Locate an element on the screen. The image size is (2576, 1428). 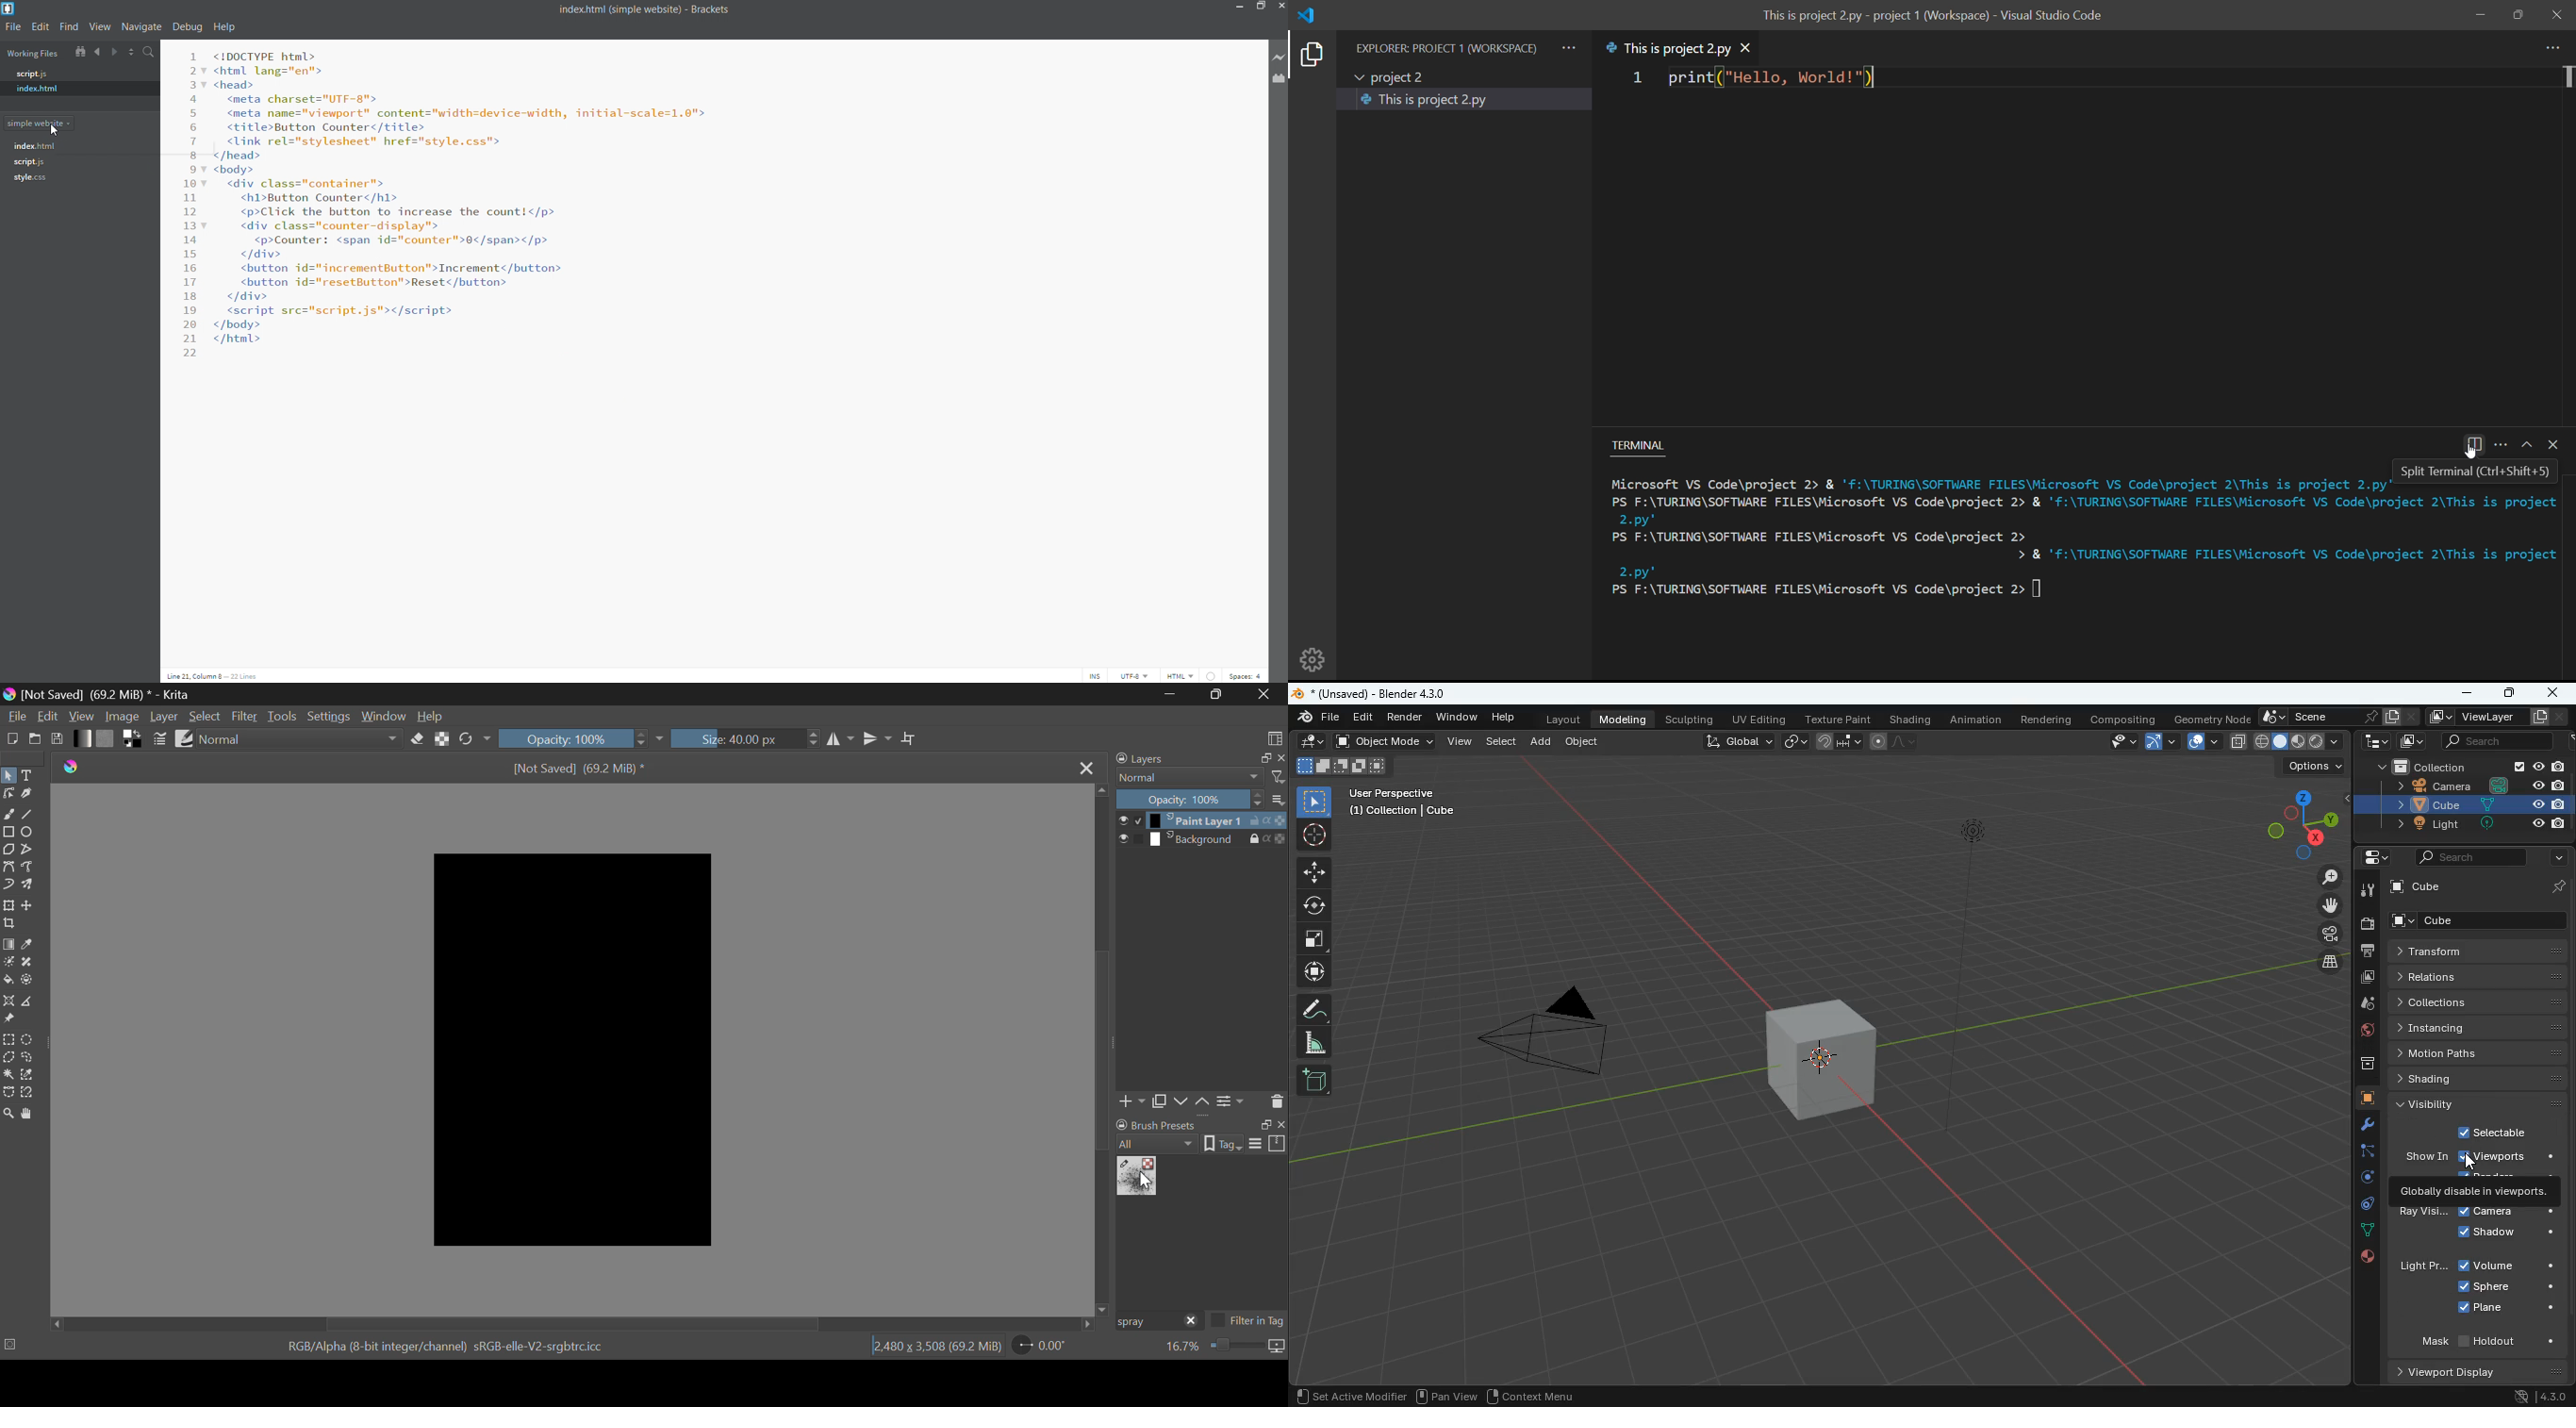
Rotate is located at coordinates (476, 739).